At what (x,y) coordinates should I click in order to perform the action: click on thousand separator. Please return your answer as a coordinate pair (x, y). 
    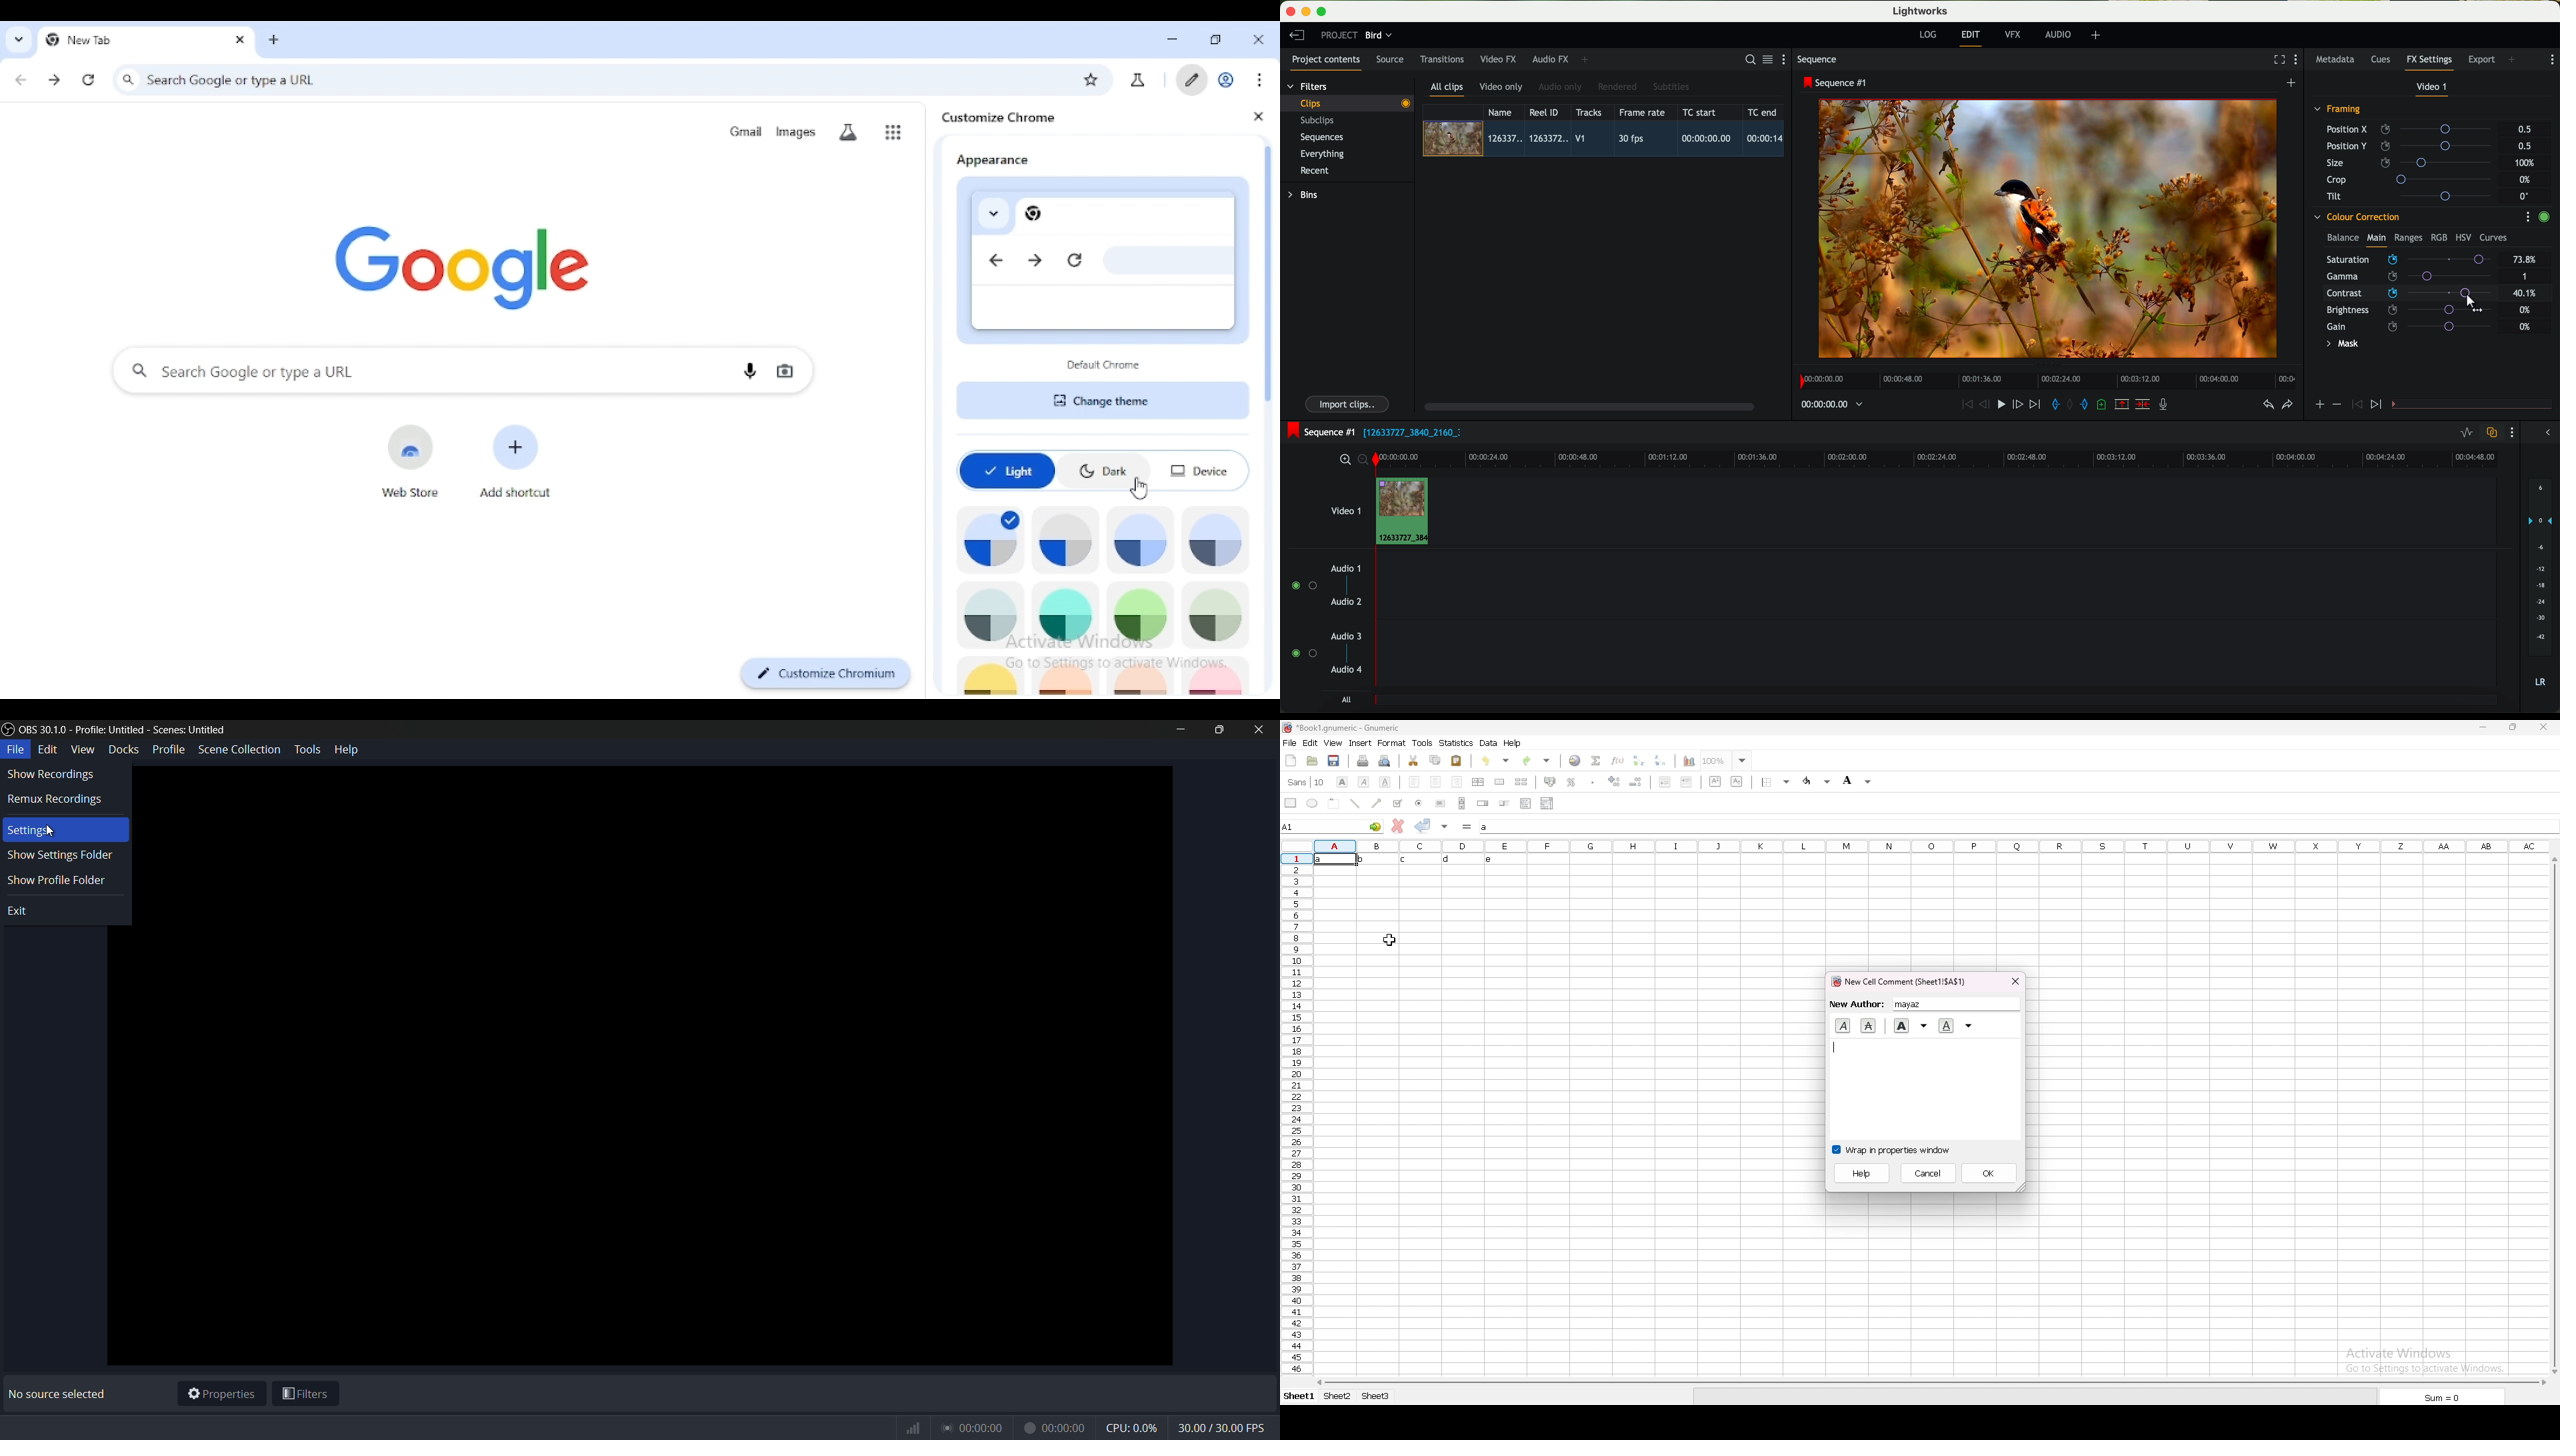
    Looking at the image, I should click on (1593, 781).